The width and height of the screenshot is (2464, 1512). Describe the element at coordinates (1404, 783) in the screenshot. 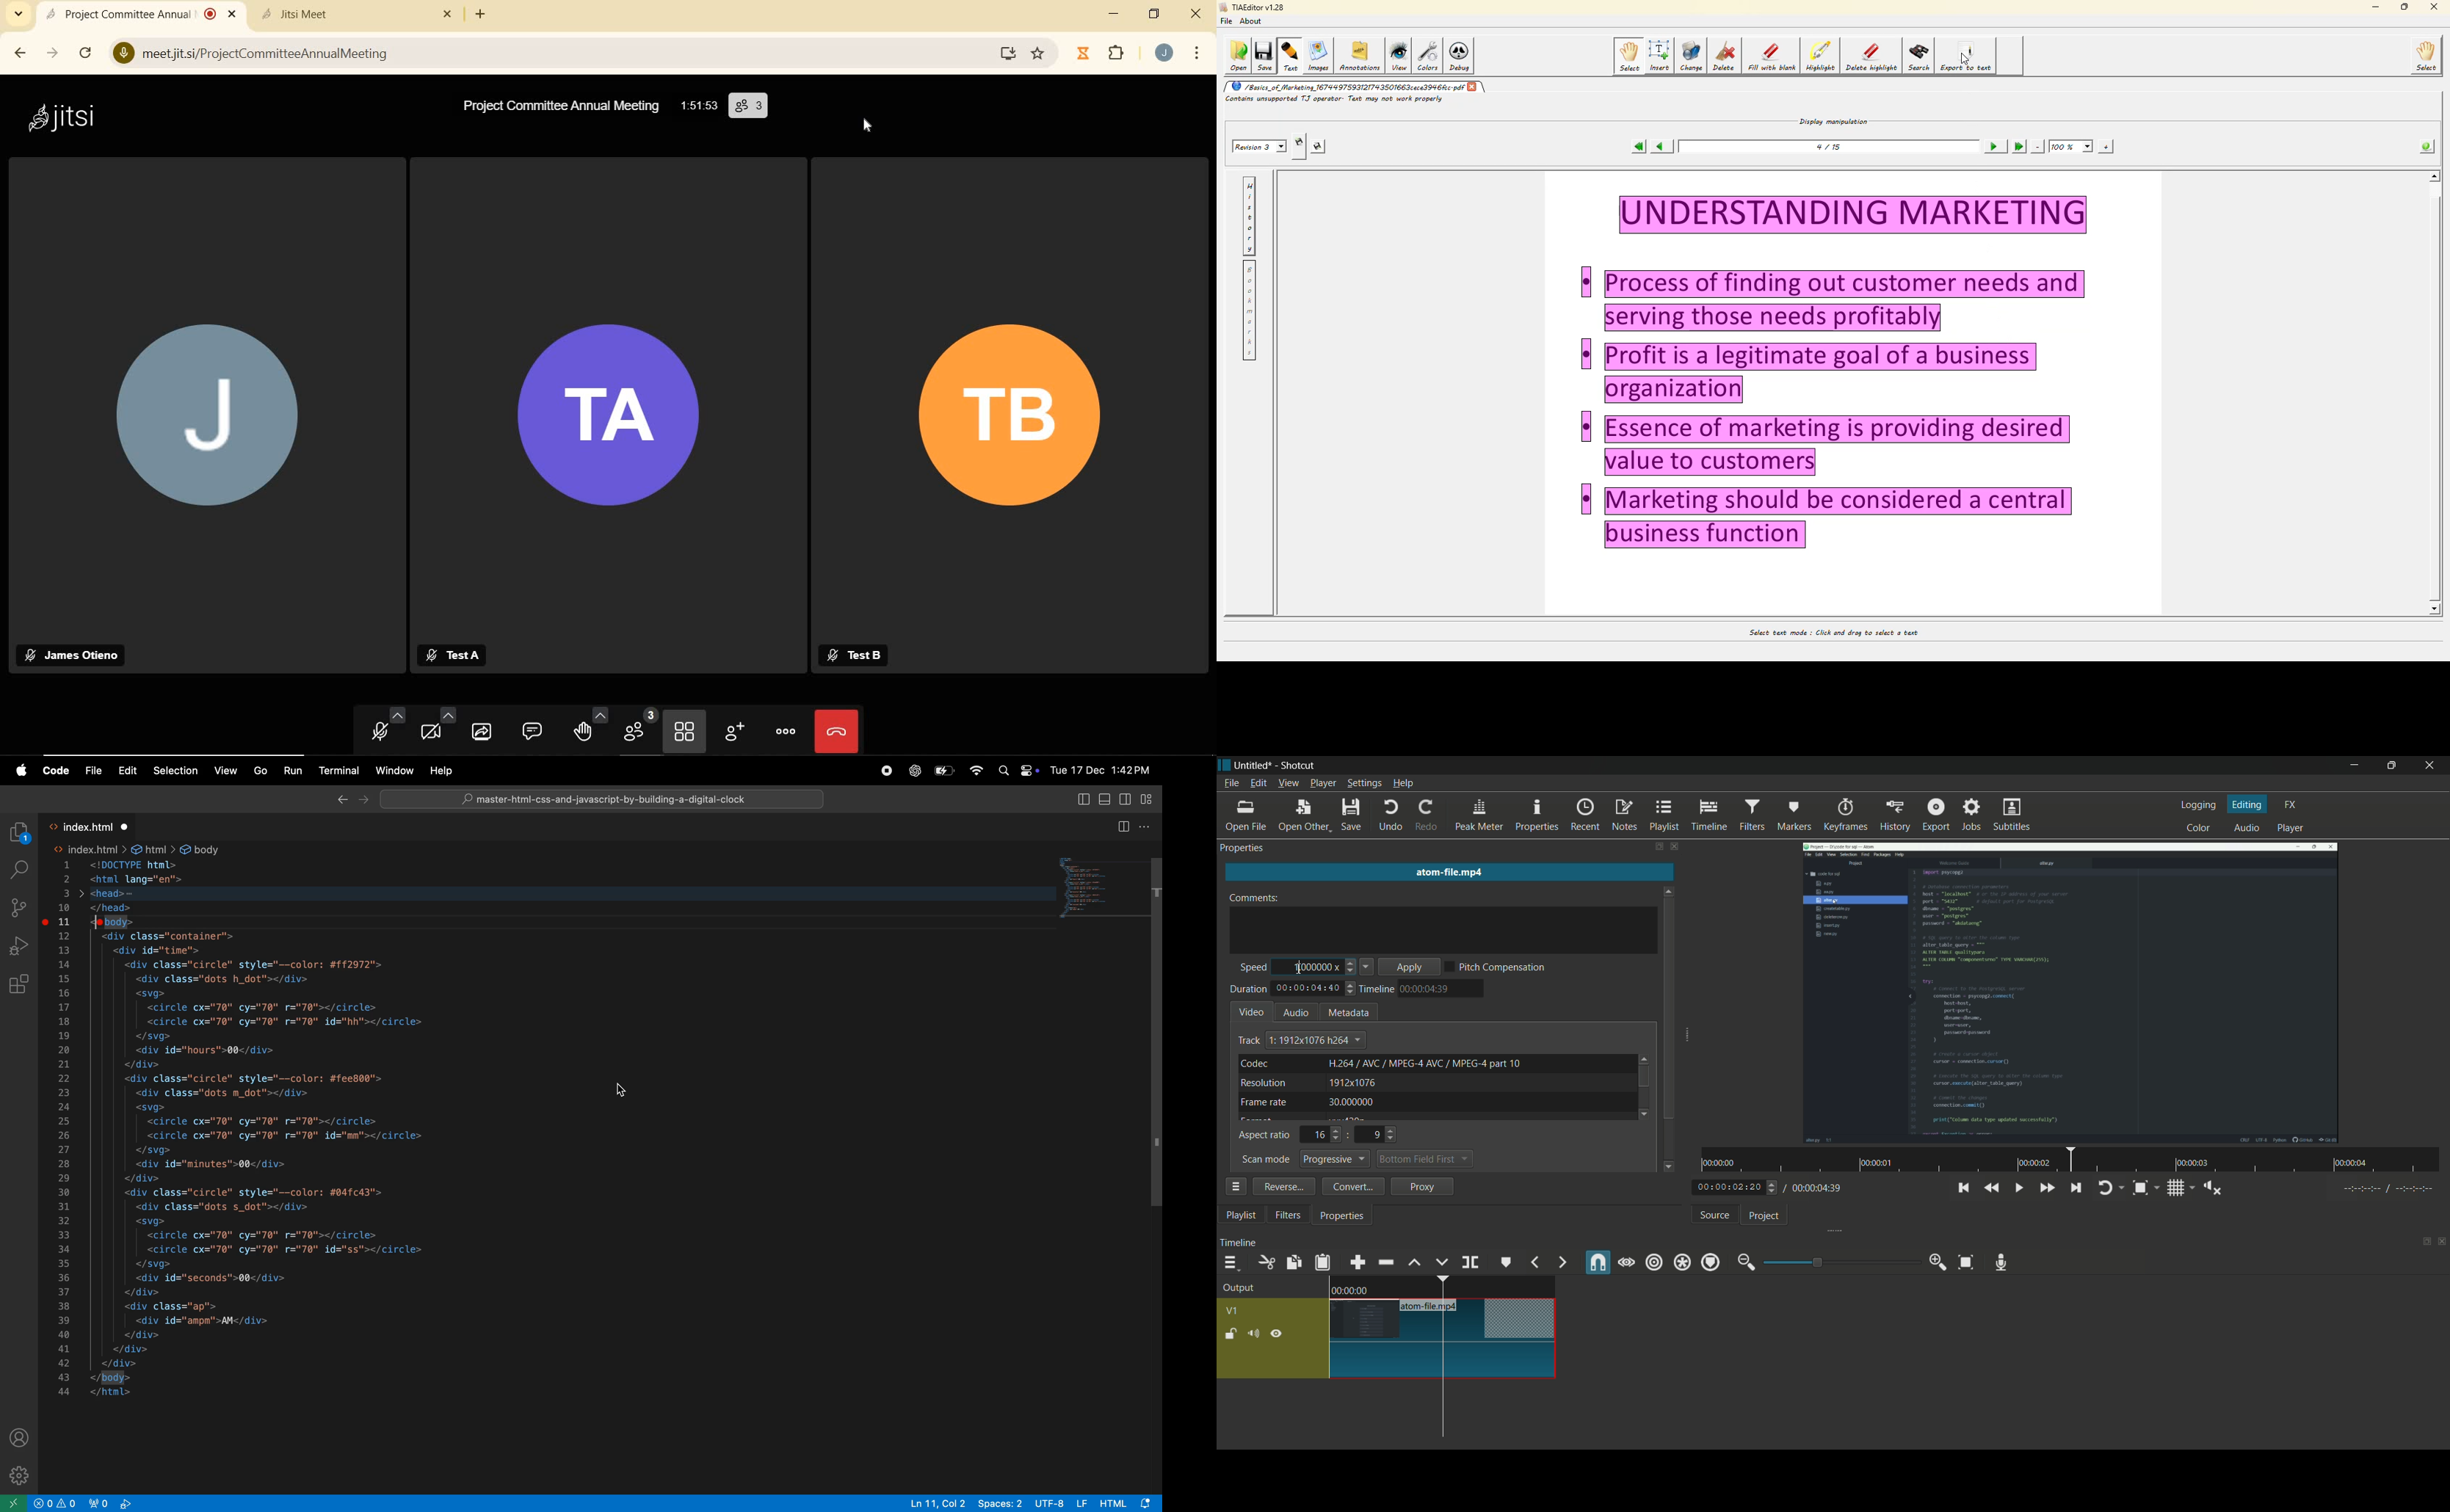

I see `help menu` at that location.